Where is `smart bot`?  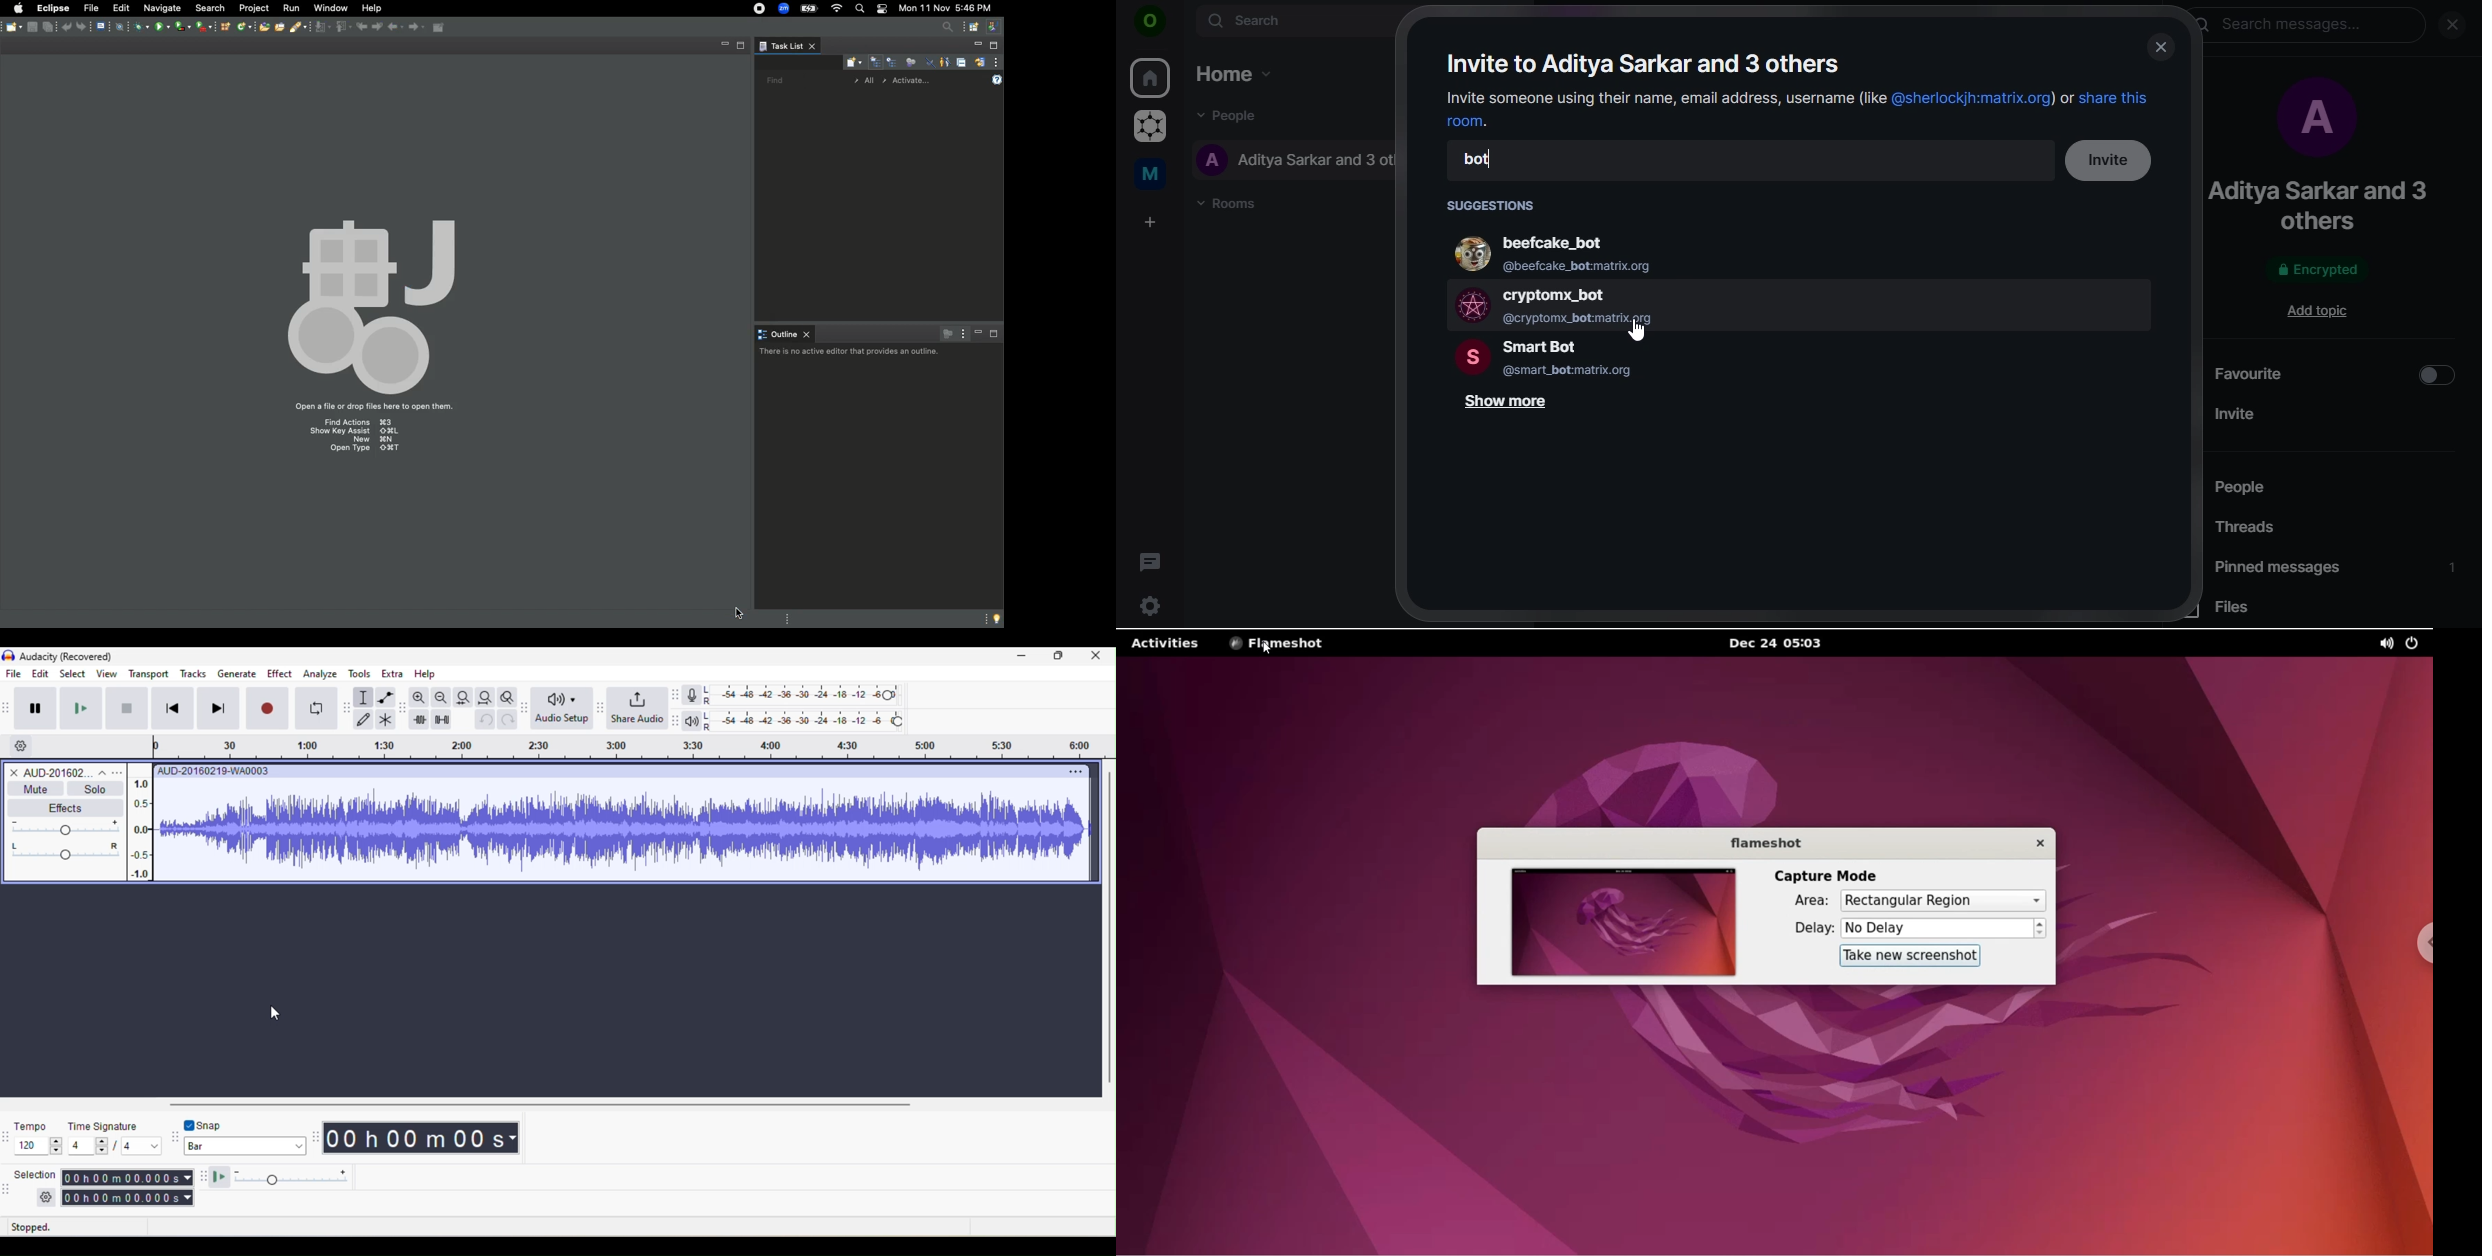
smart bot is located at coordinates (1592, 358).